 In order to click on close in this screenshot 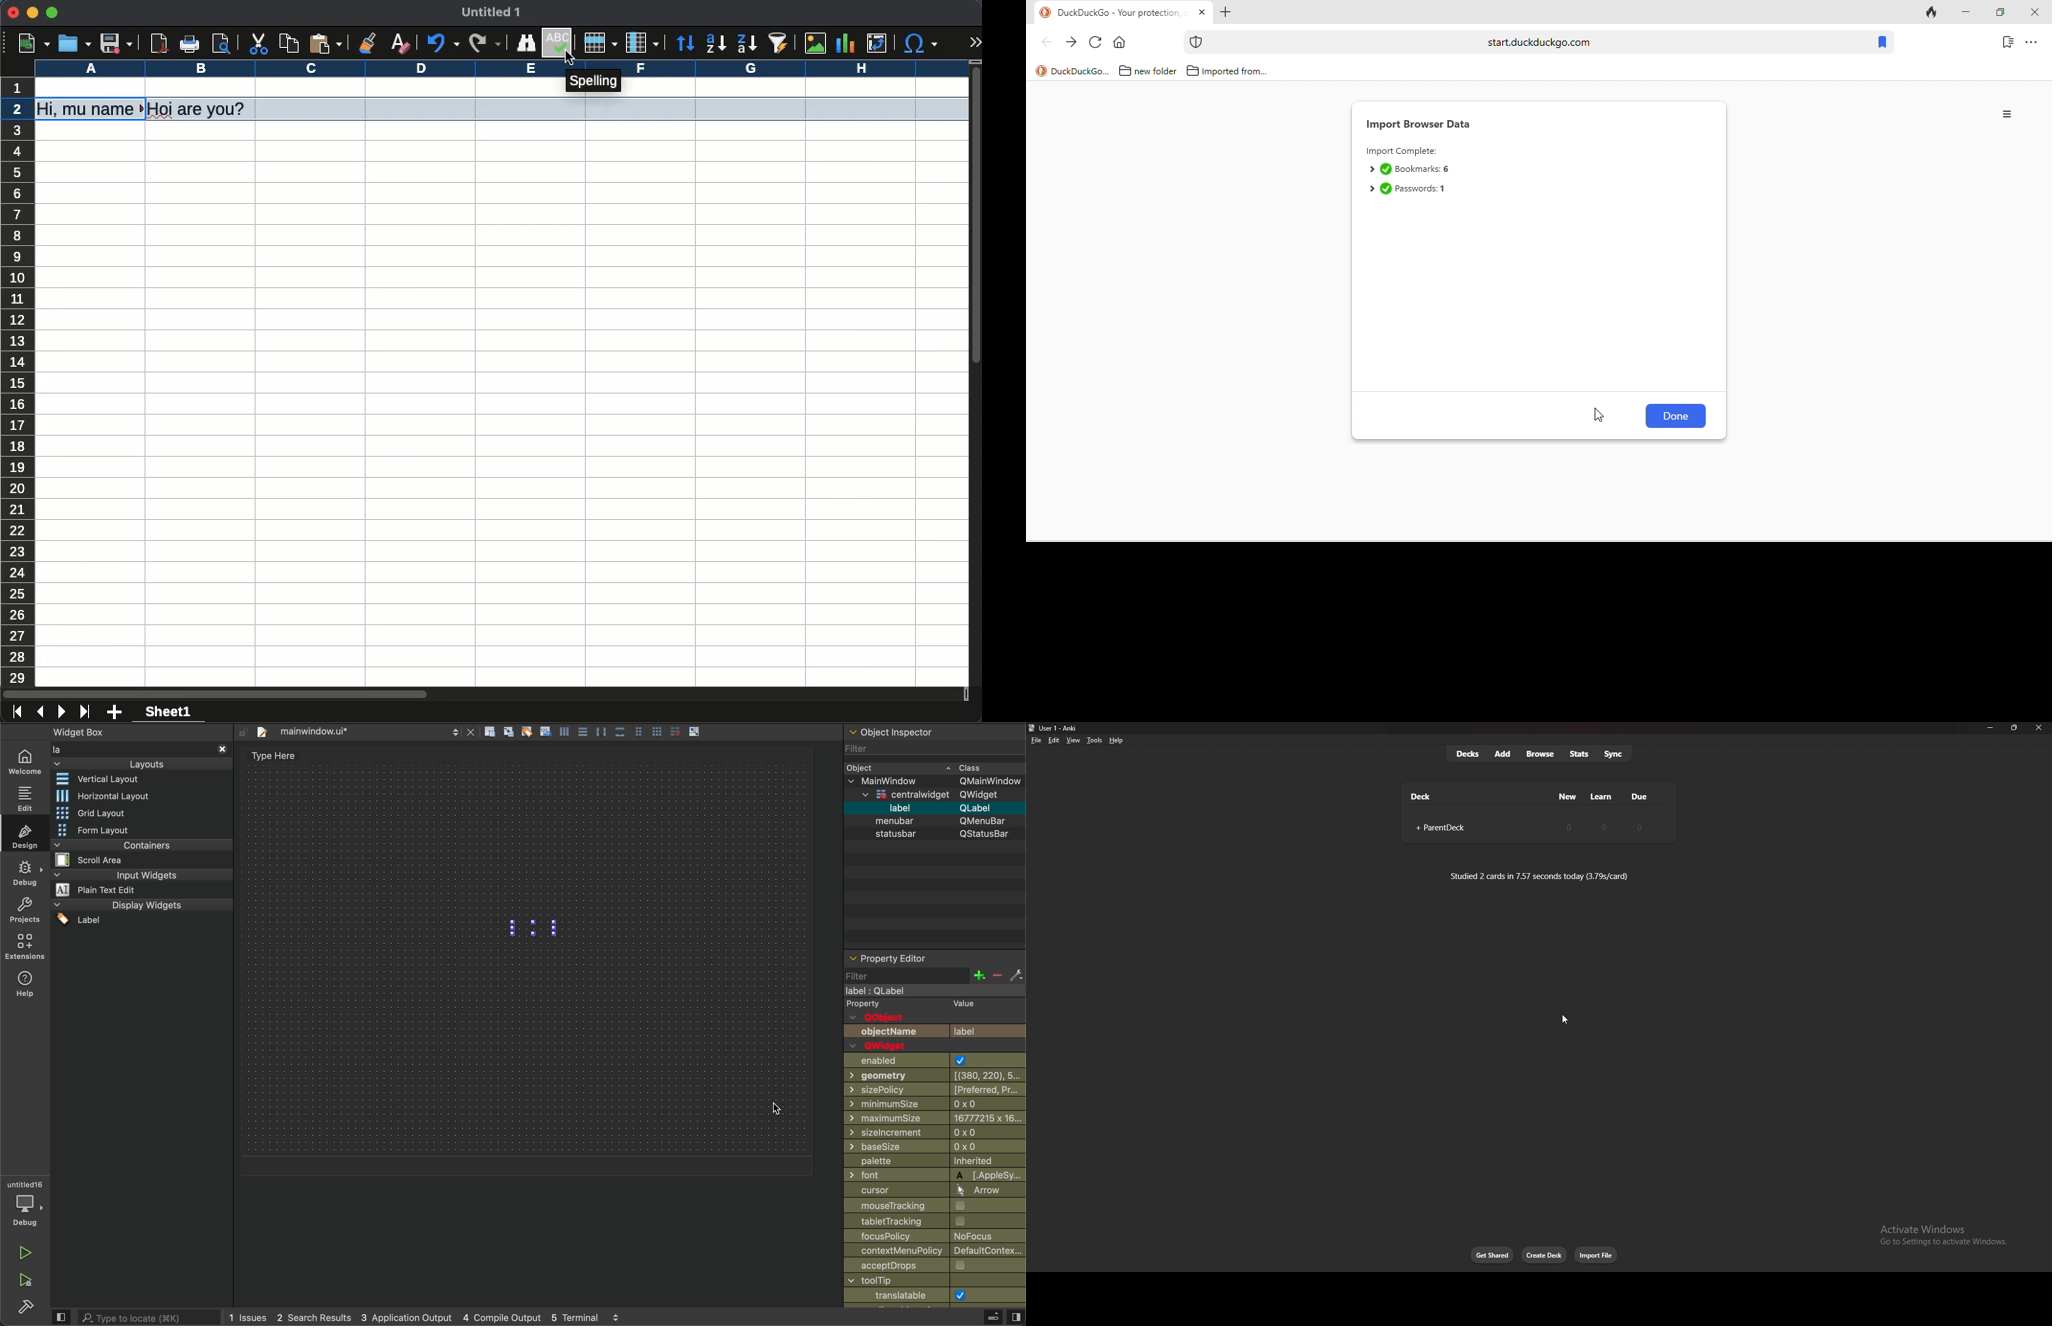, I will do `click(2034, 13)`.